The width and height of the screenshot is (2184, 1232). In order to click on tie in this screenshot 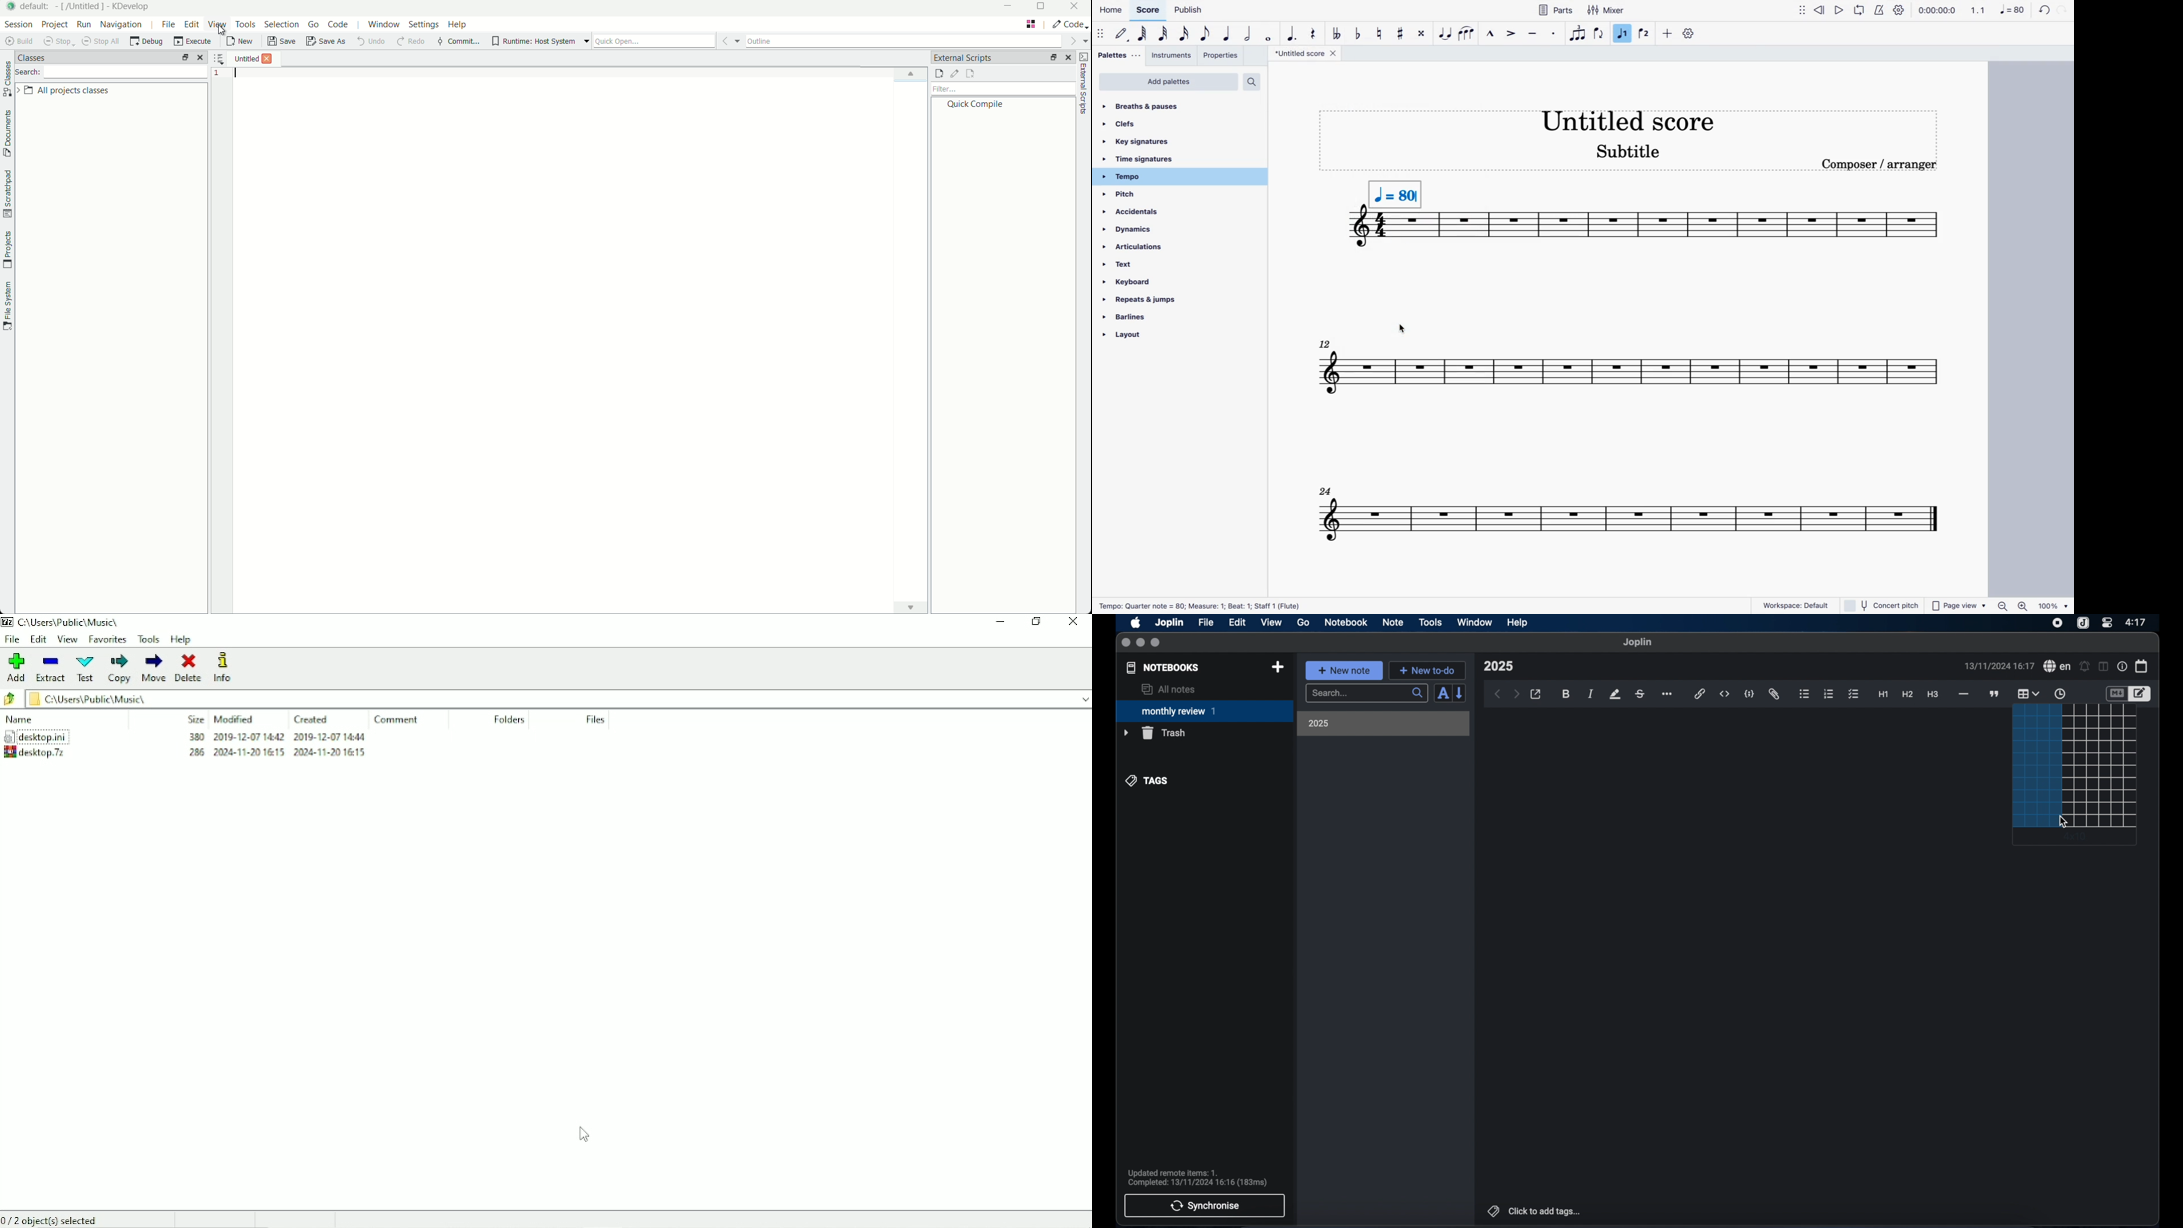, I will do `click(1444, 33)`.